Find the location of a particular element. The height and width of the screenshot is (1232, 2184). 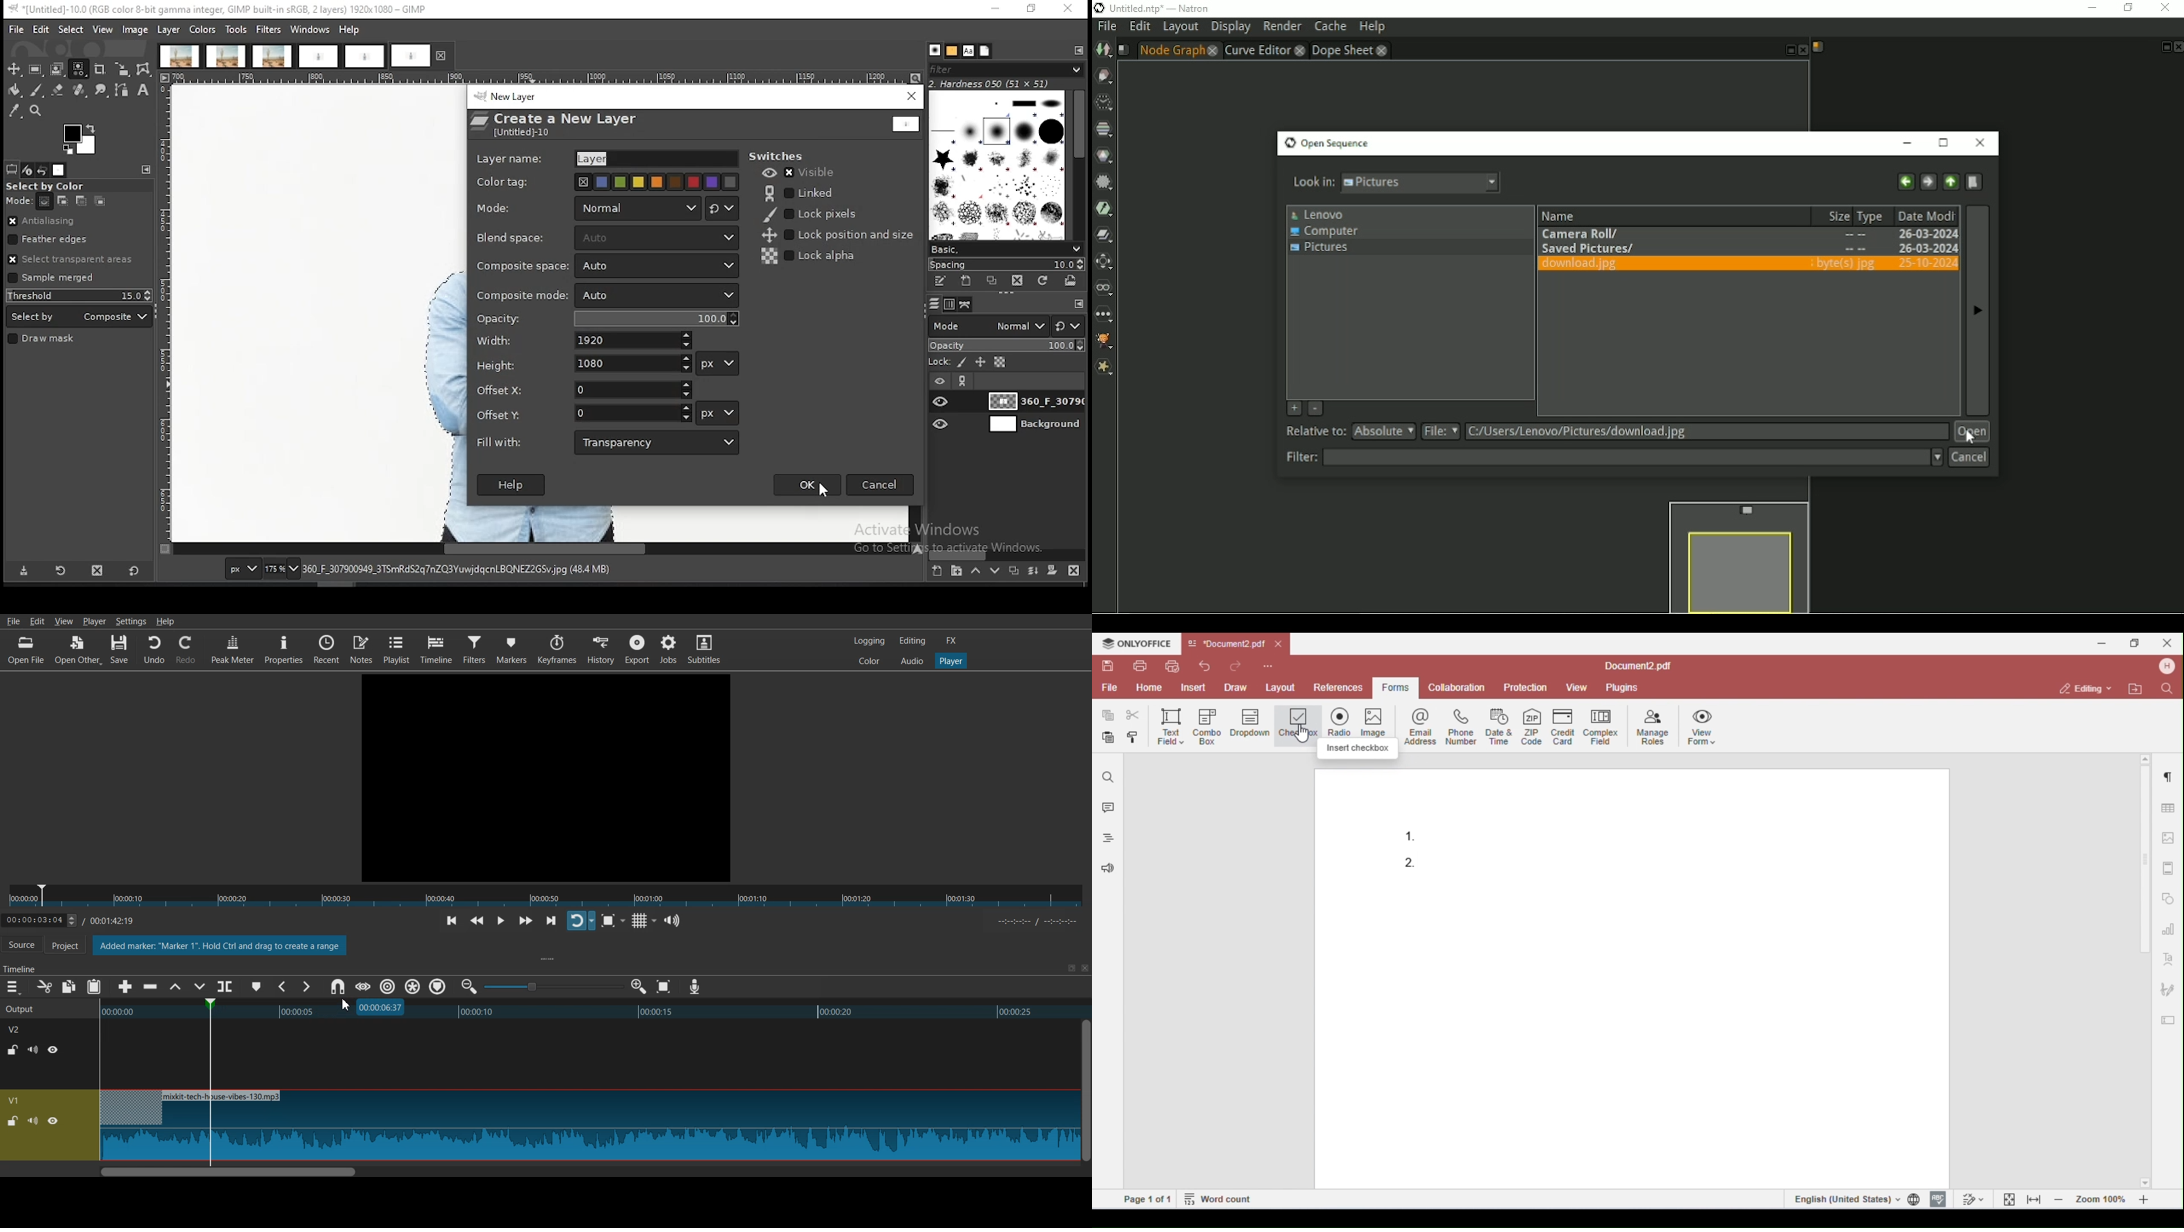

Playlist is located at coordinates (396, 649).